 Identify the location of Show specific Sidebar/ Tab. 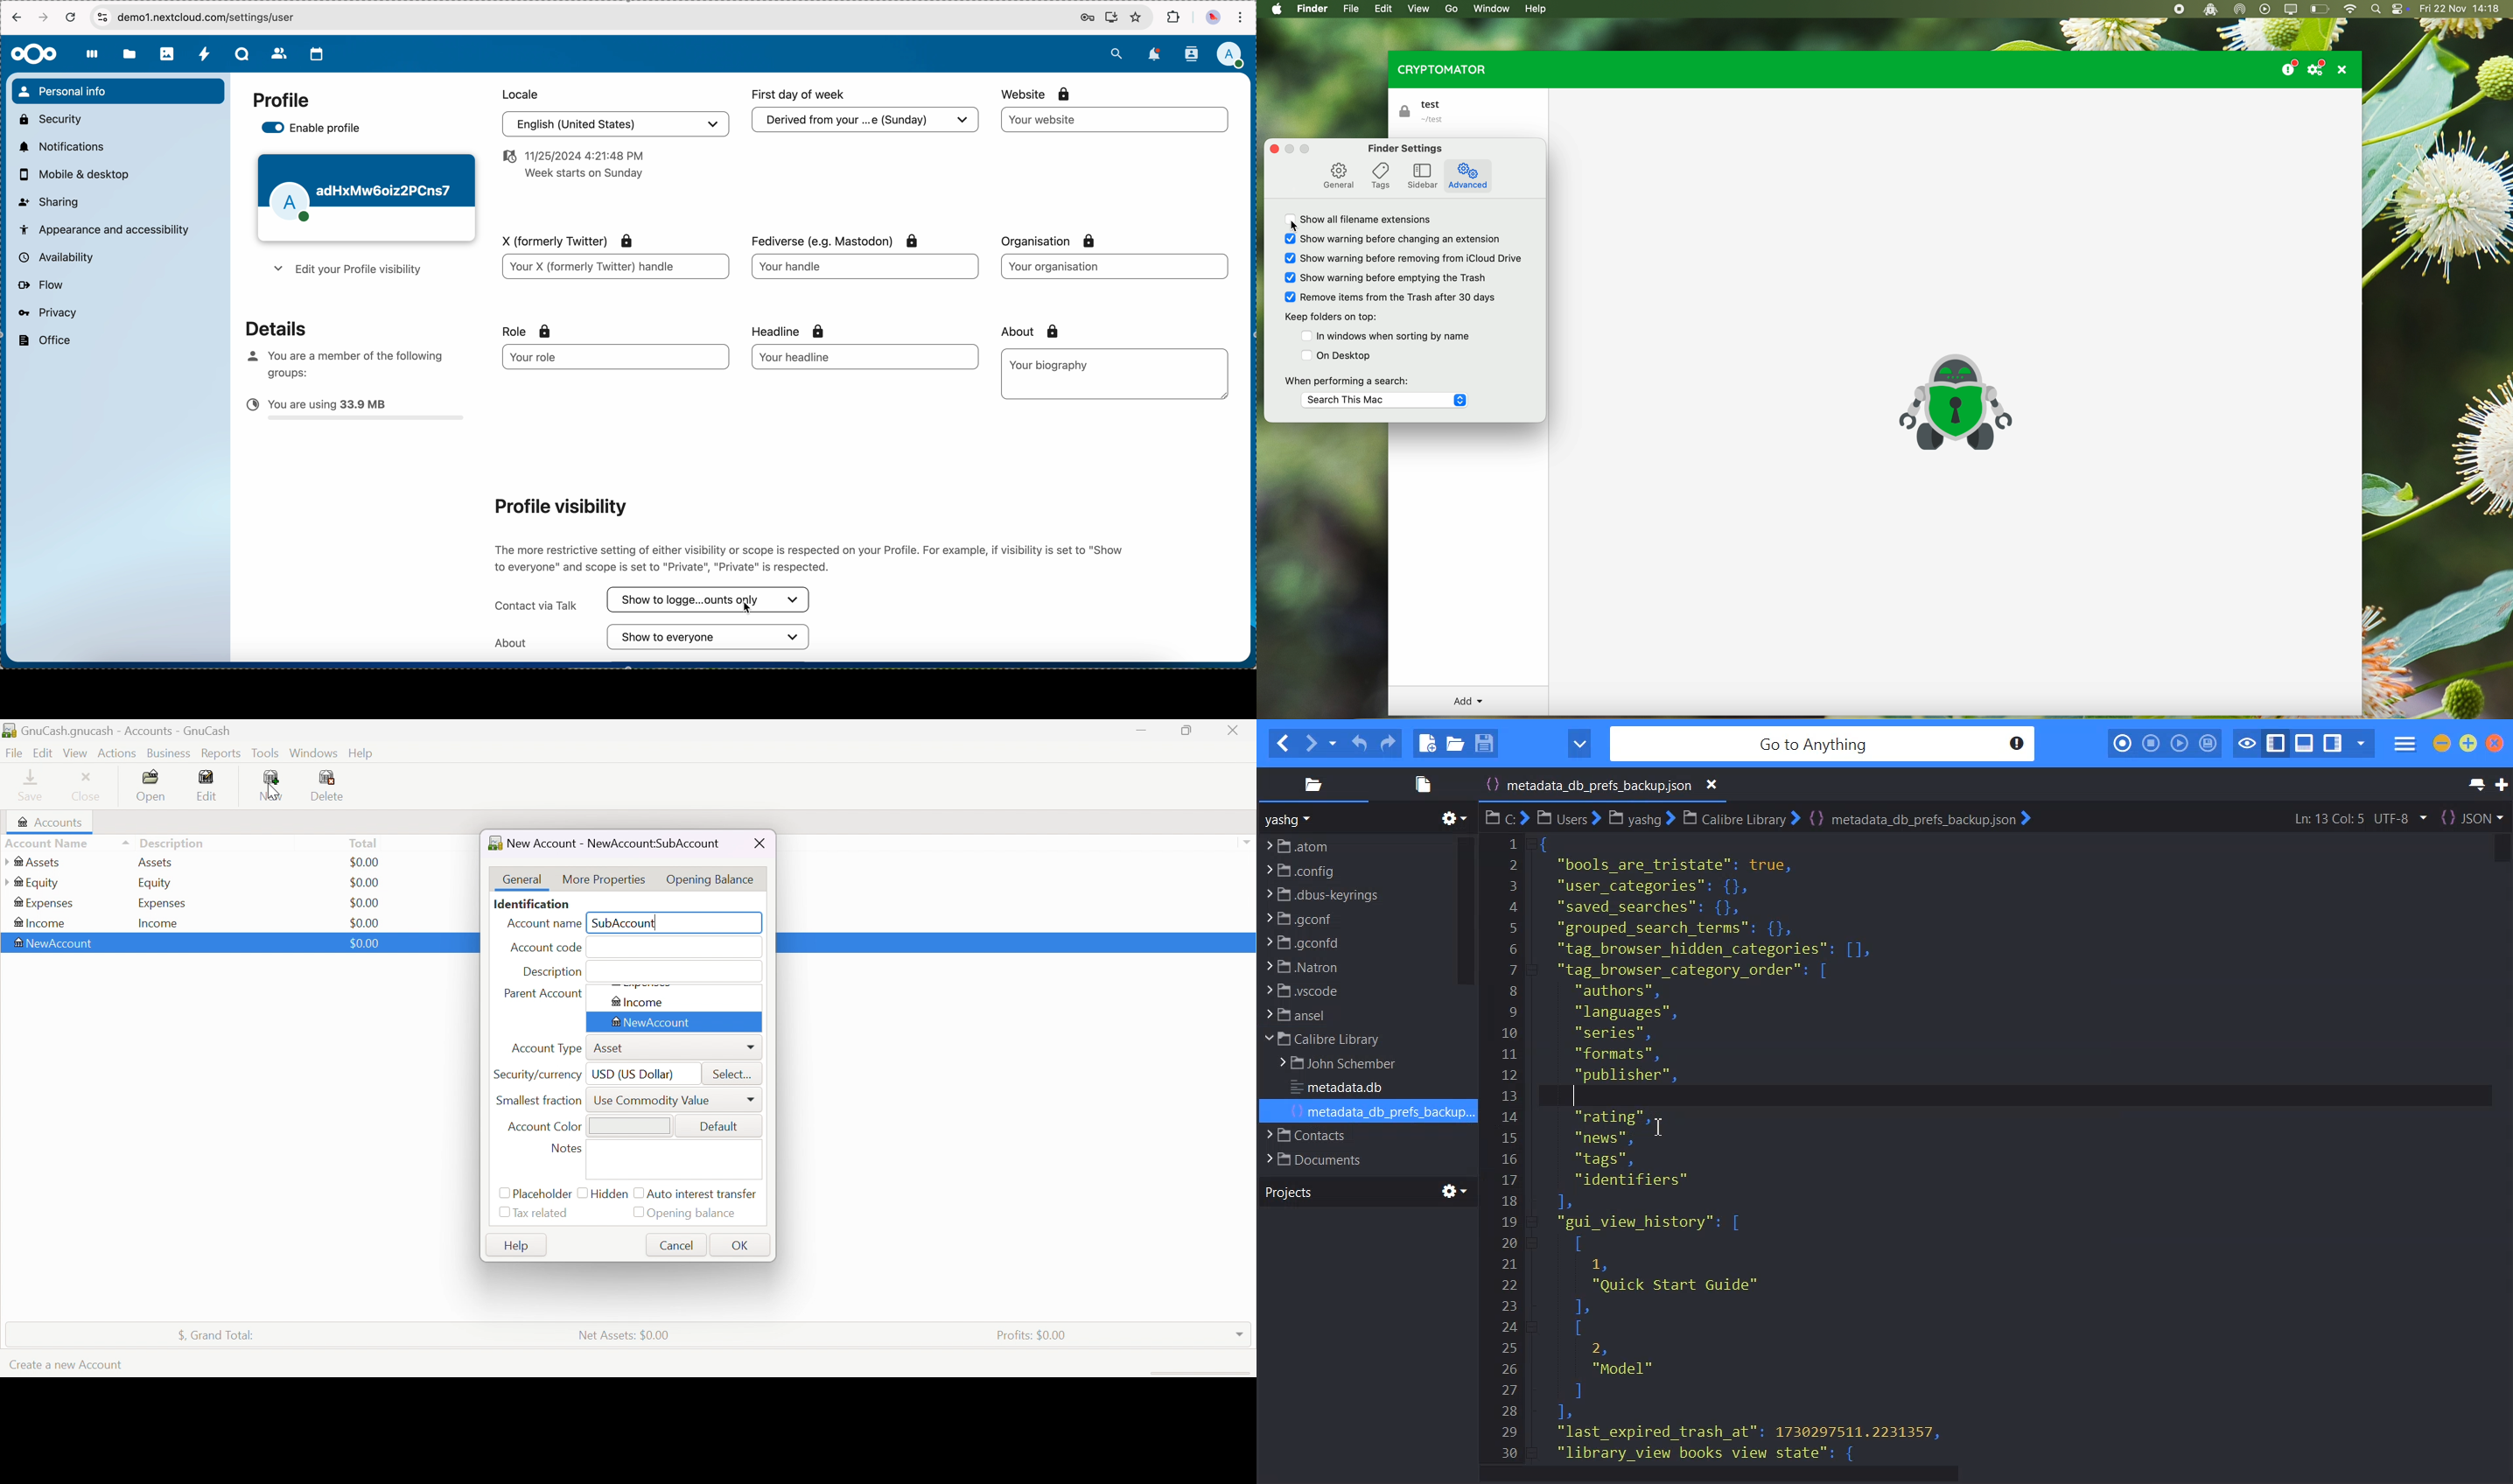
(2361, 744).